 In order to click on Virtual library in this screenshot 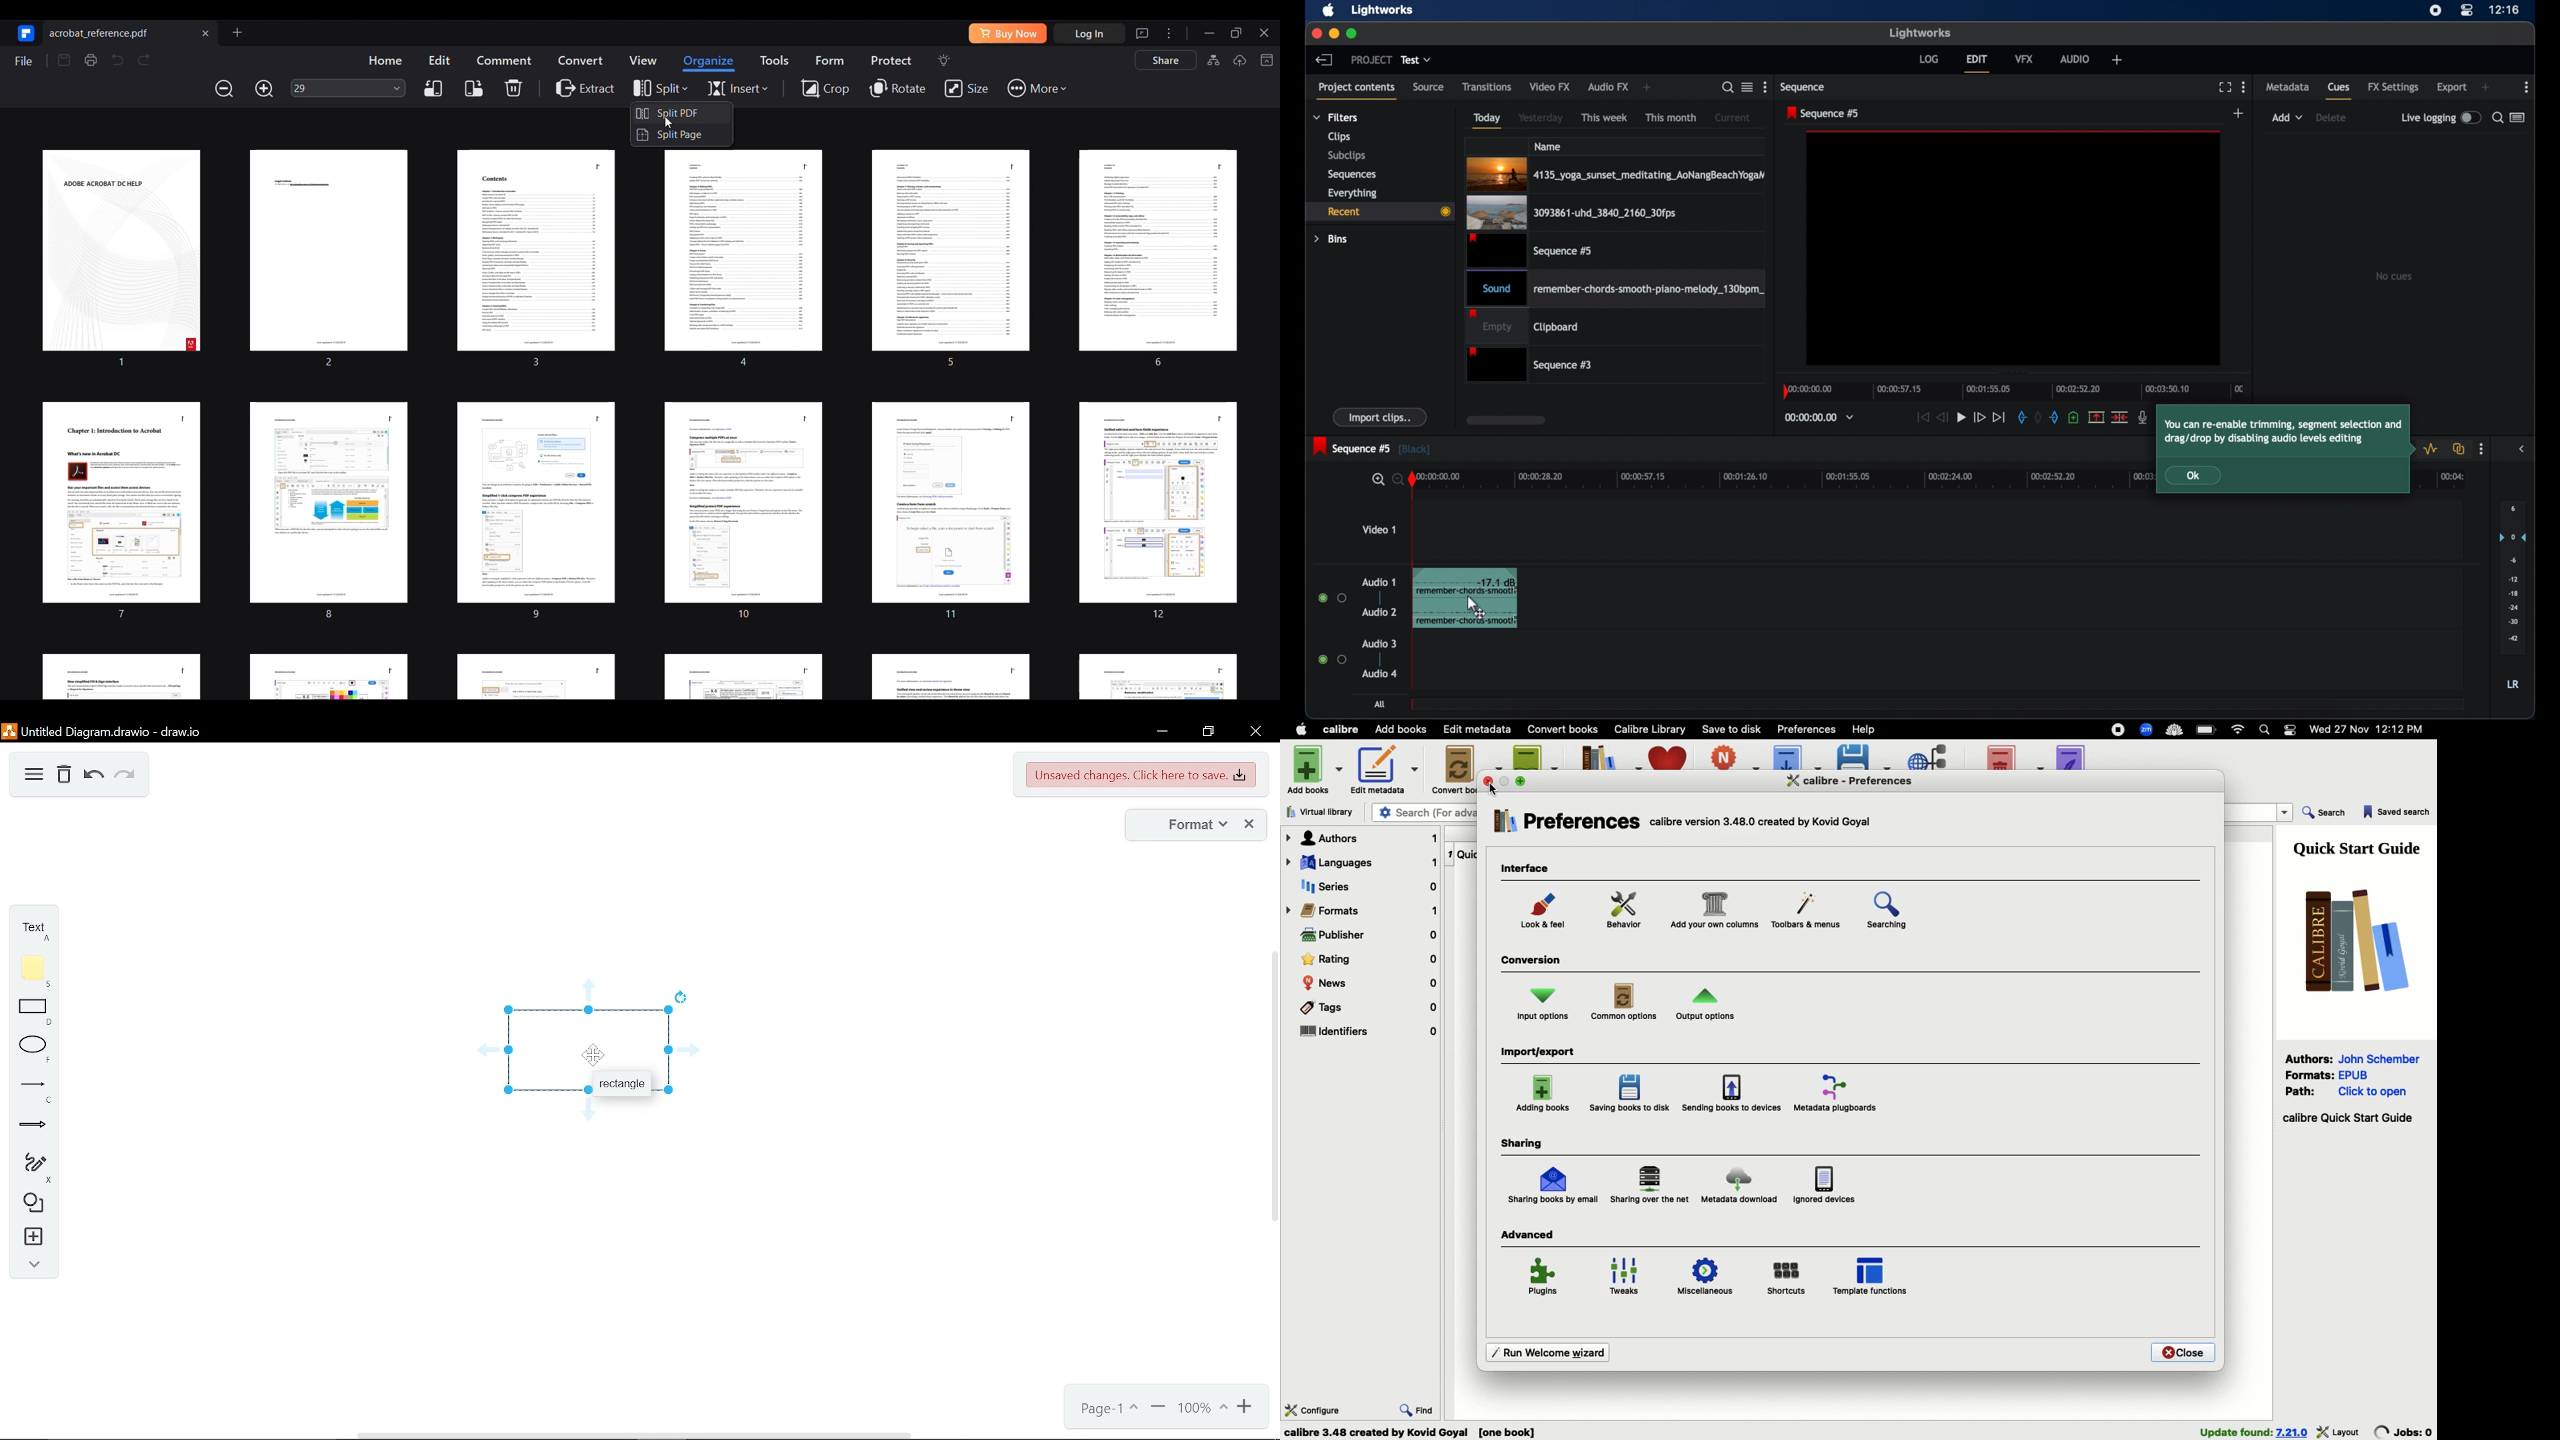, I will do `click(1325, 812)`.